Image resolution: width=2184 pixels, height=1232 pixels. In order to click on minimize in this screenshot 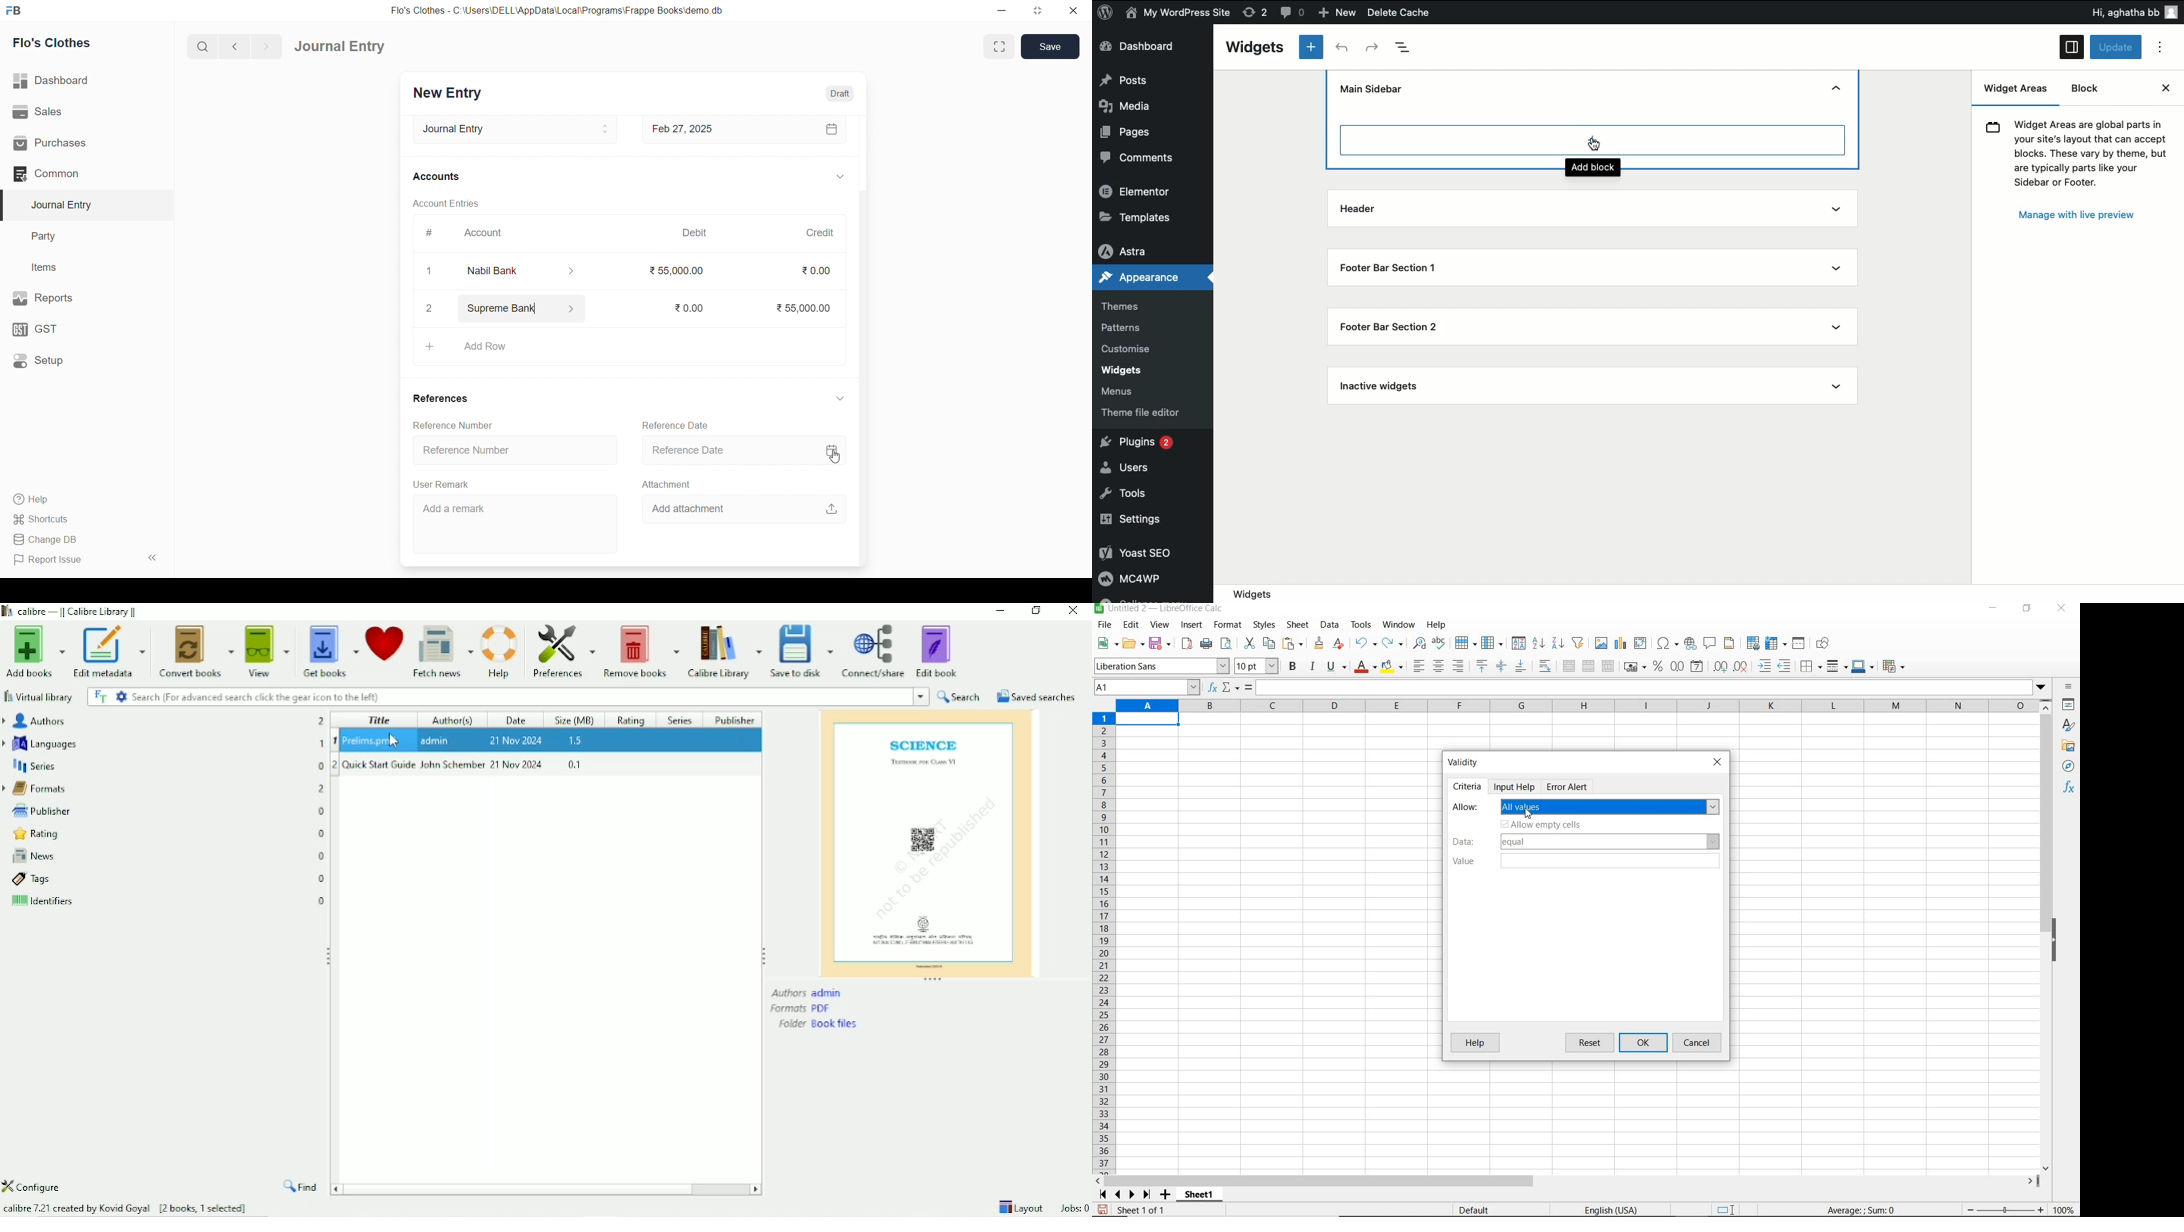, I will do `click(1000, 10)`.